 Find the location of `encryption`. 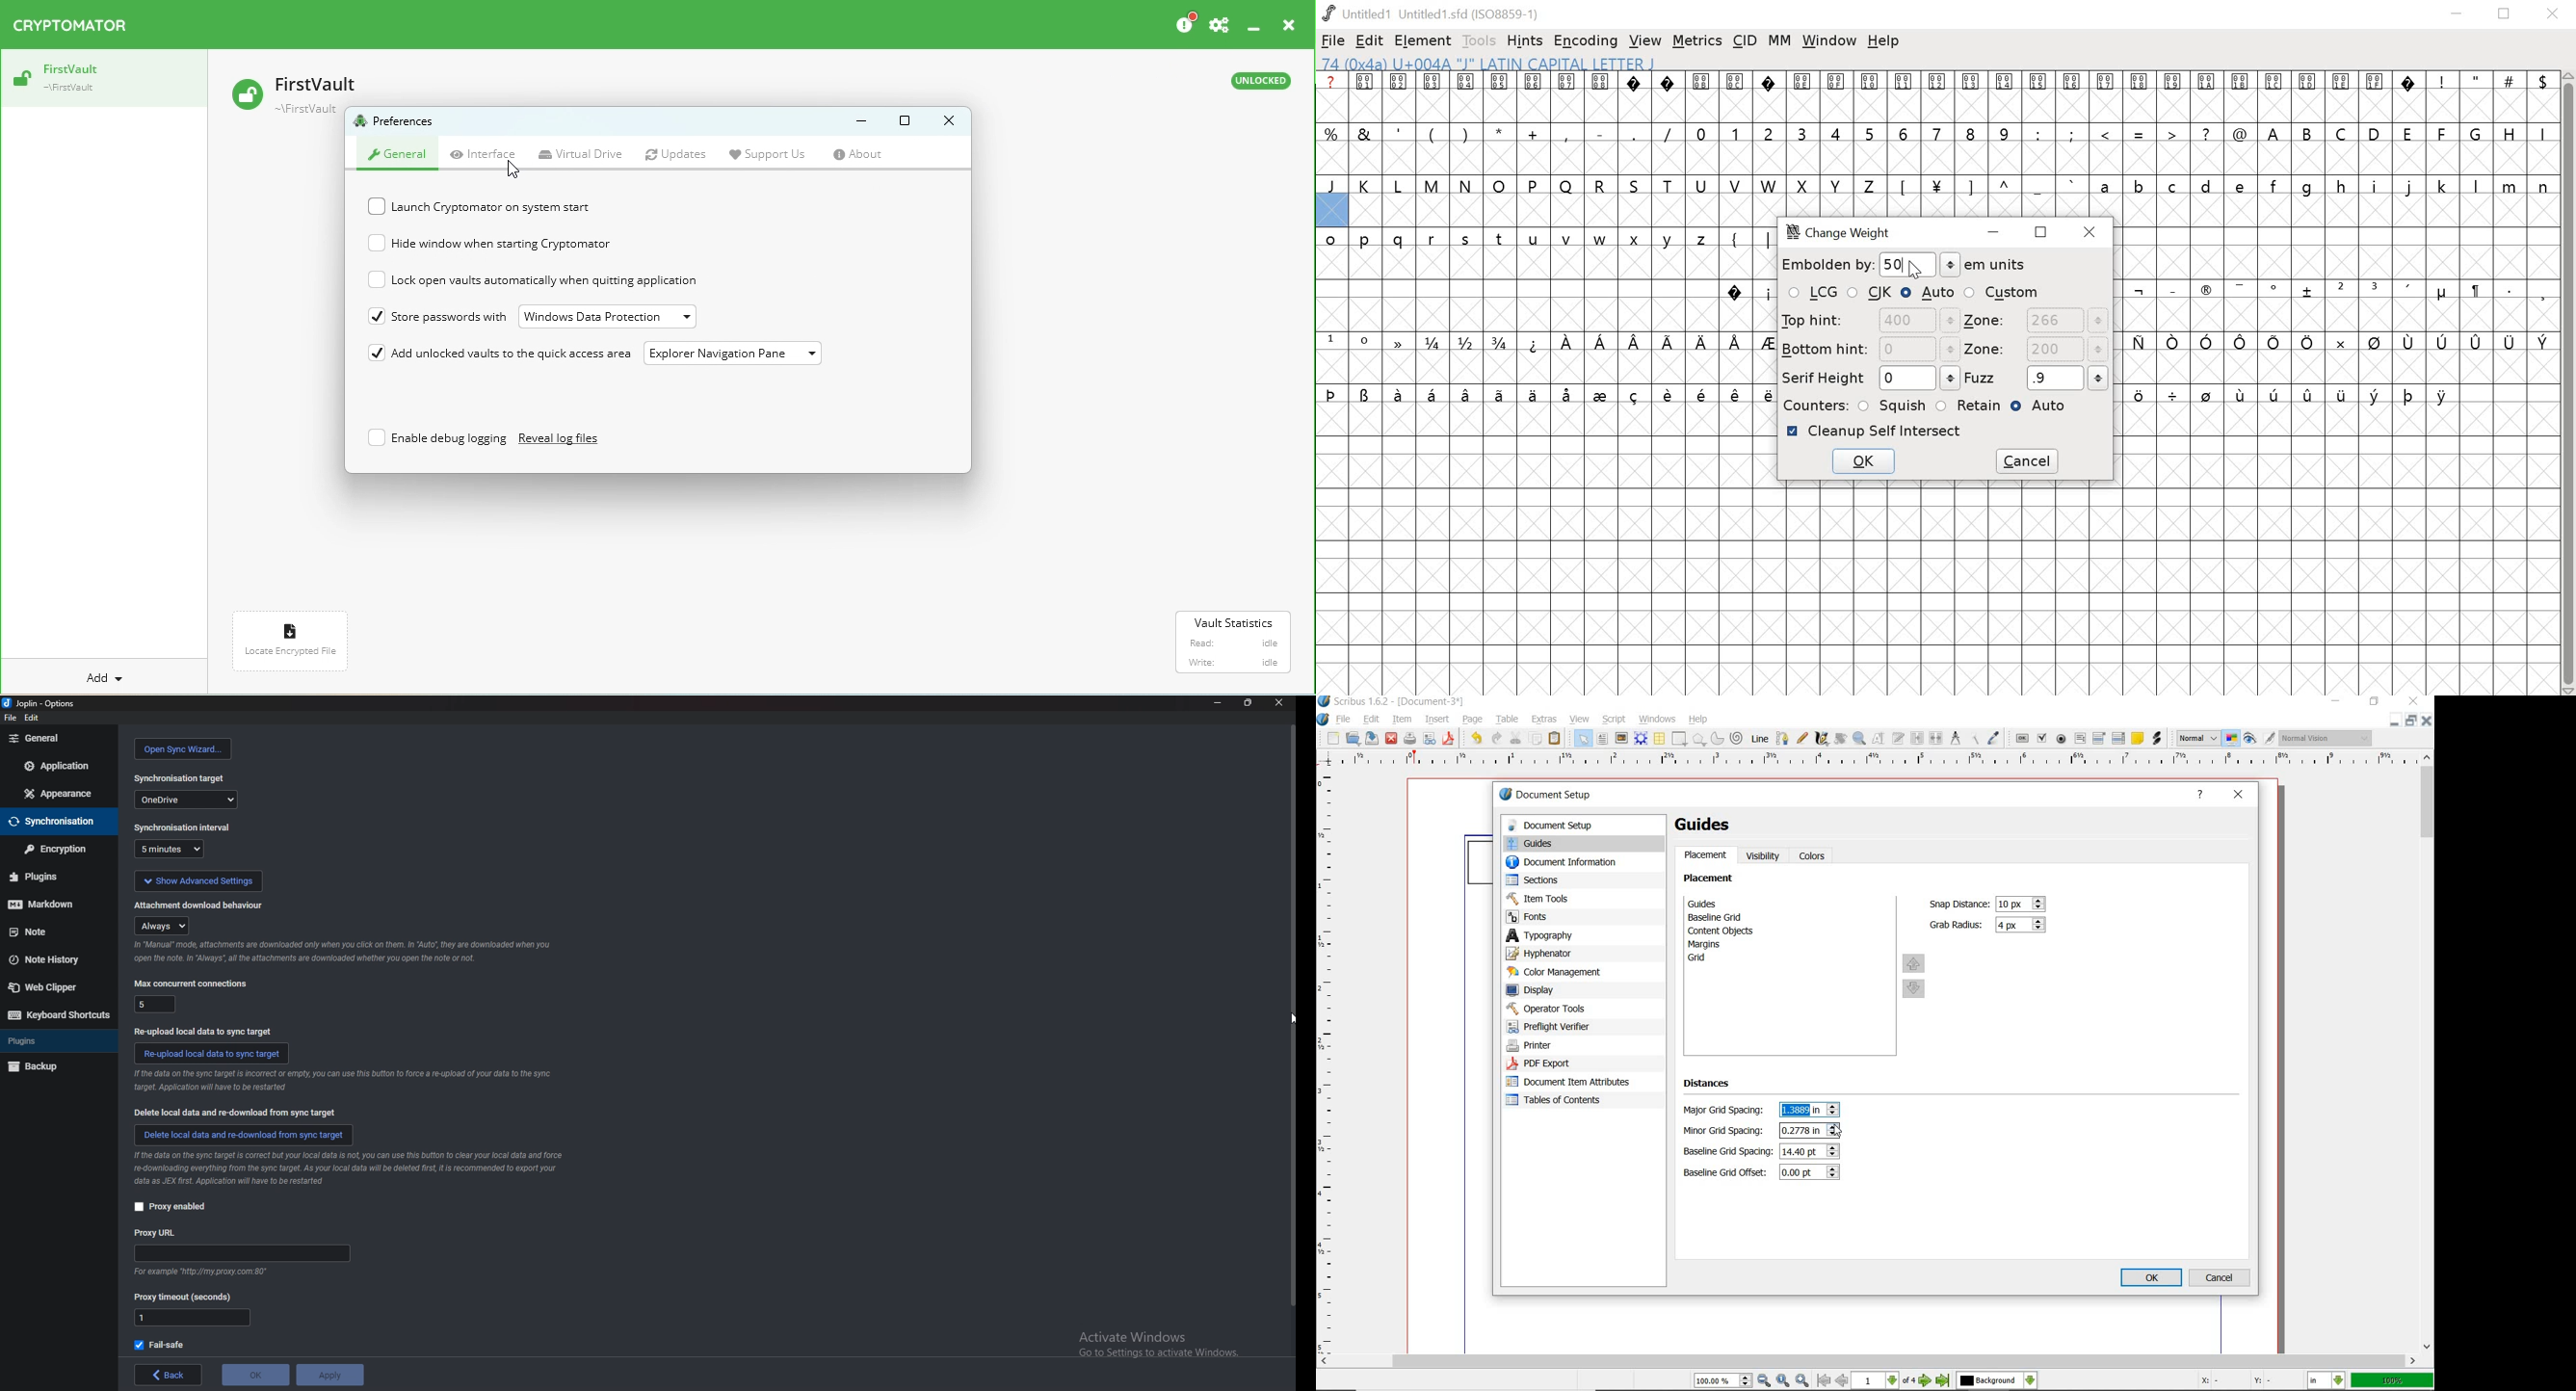

encryption is located at coordinates (54, 849).